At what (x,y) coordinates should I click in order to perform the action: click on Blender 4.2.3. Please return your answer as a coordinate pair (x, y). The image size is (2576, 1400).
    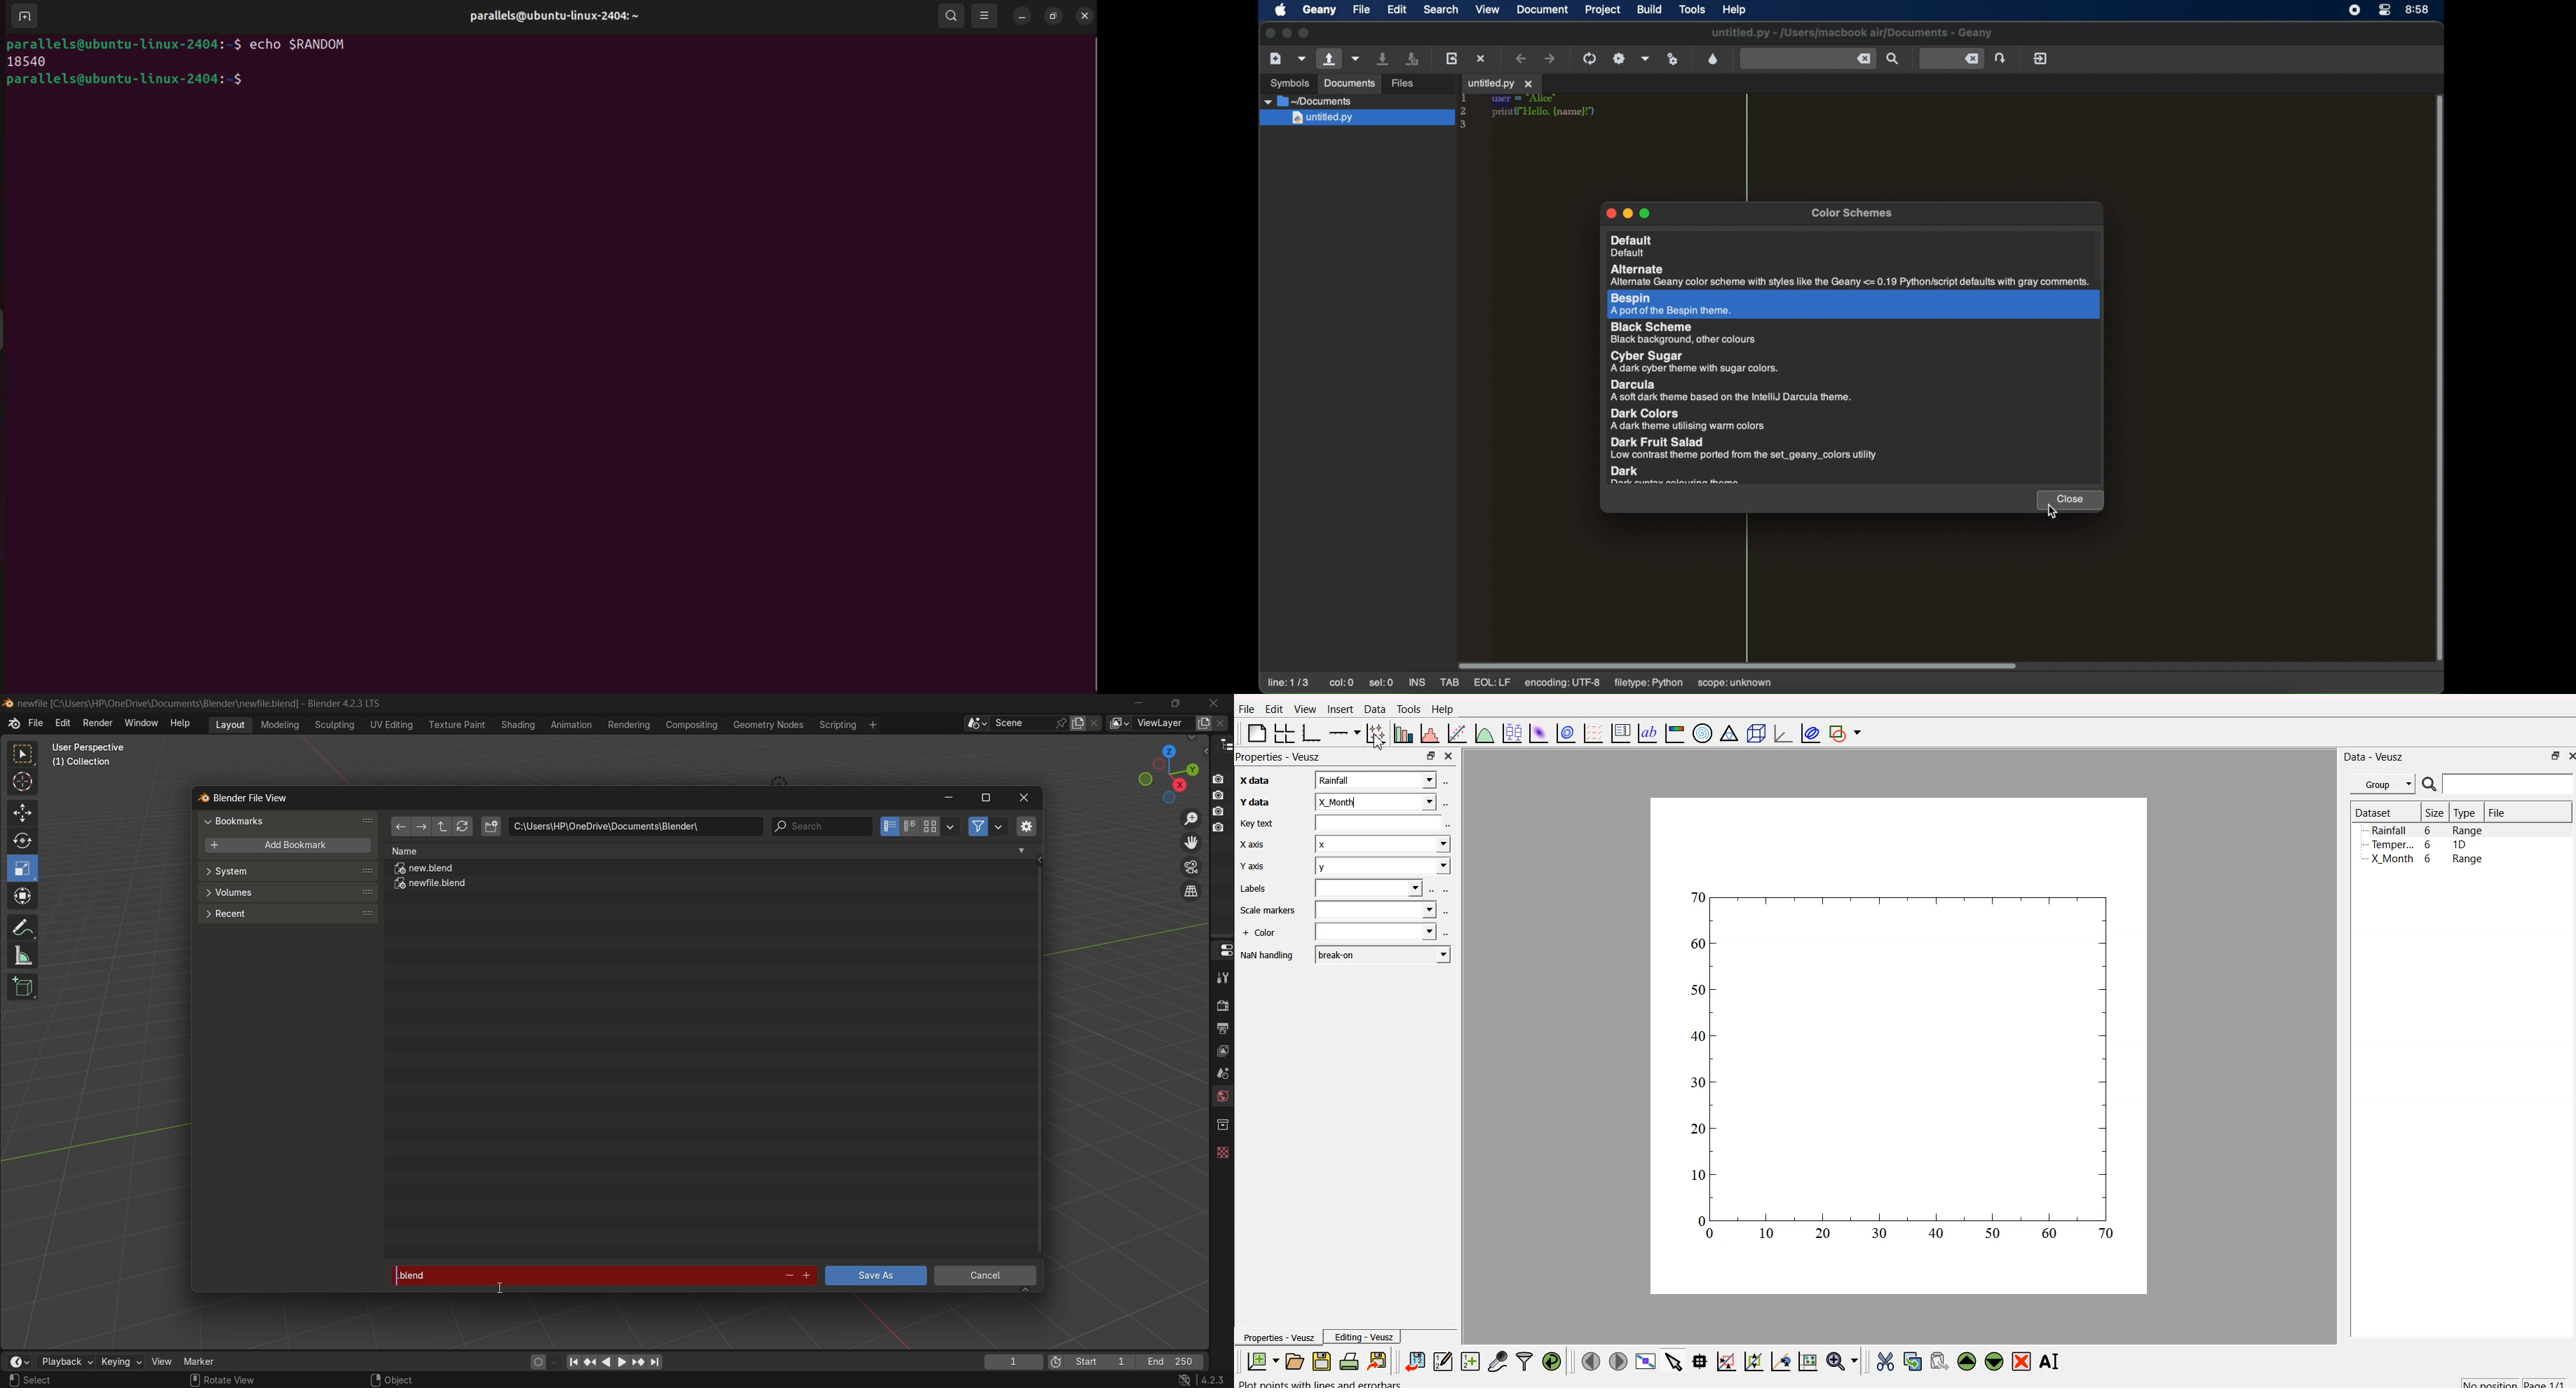
    Looking at the image, I should click on (341, 703).